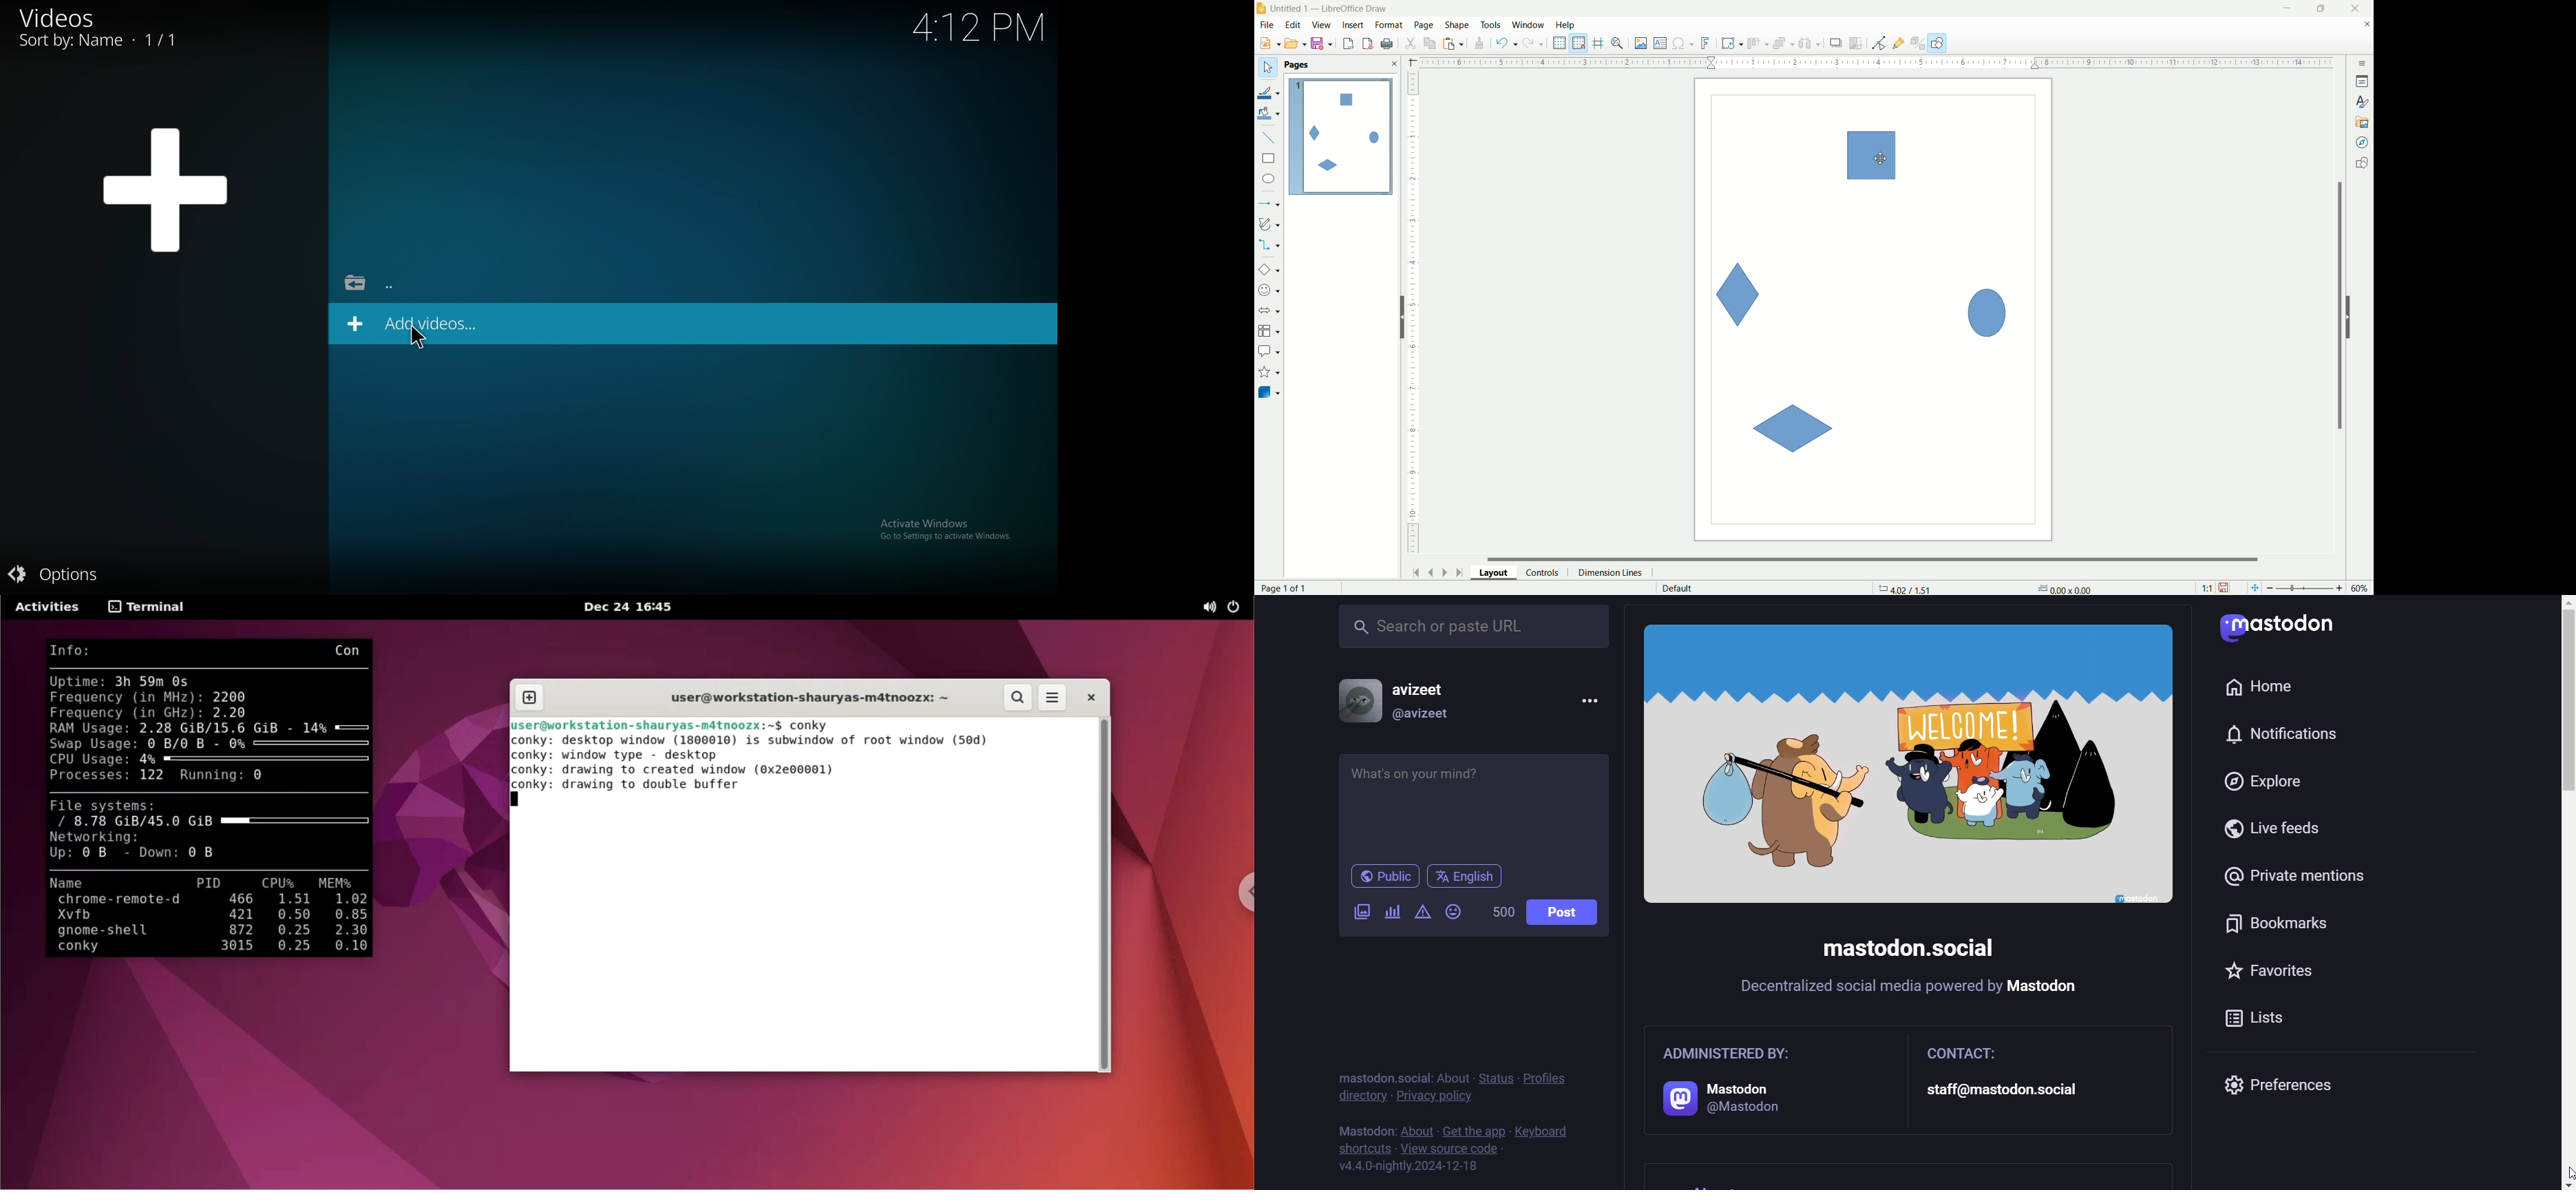 This screenshot has width=2576, height=1204. Describe the element at coordinates (1269, 92) in the screenshot. I see `line color` at that location.